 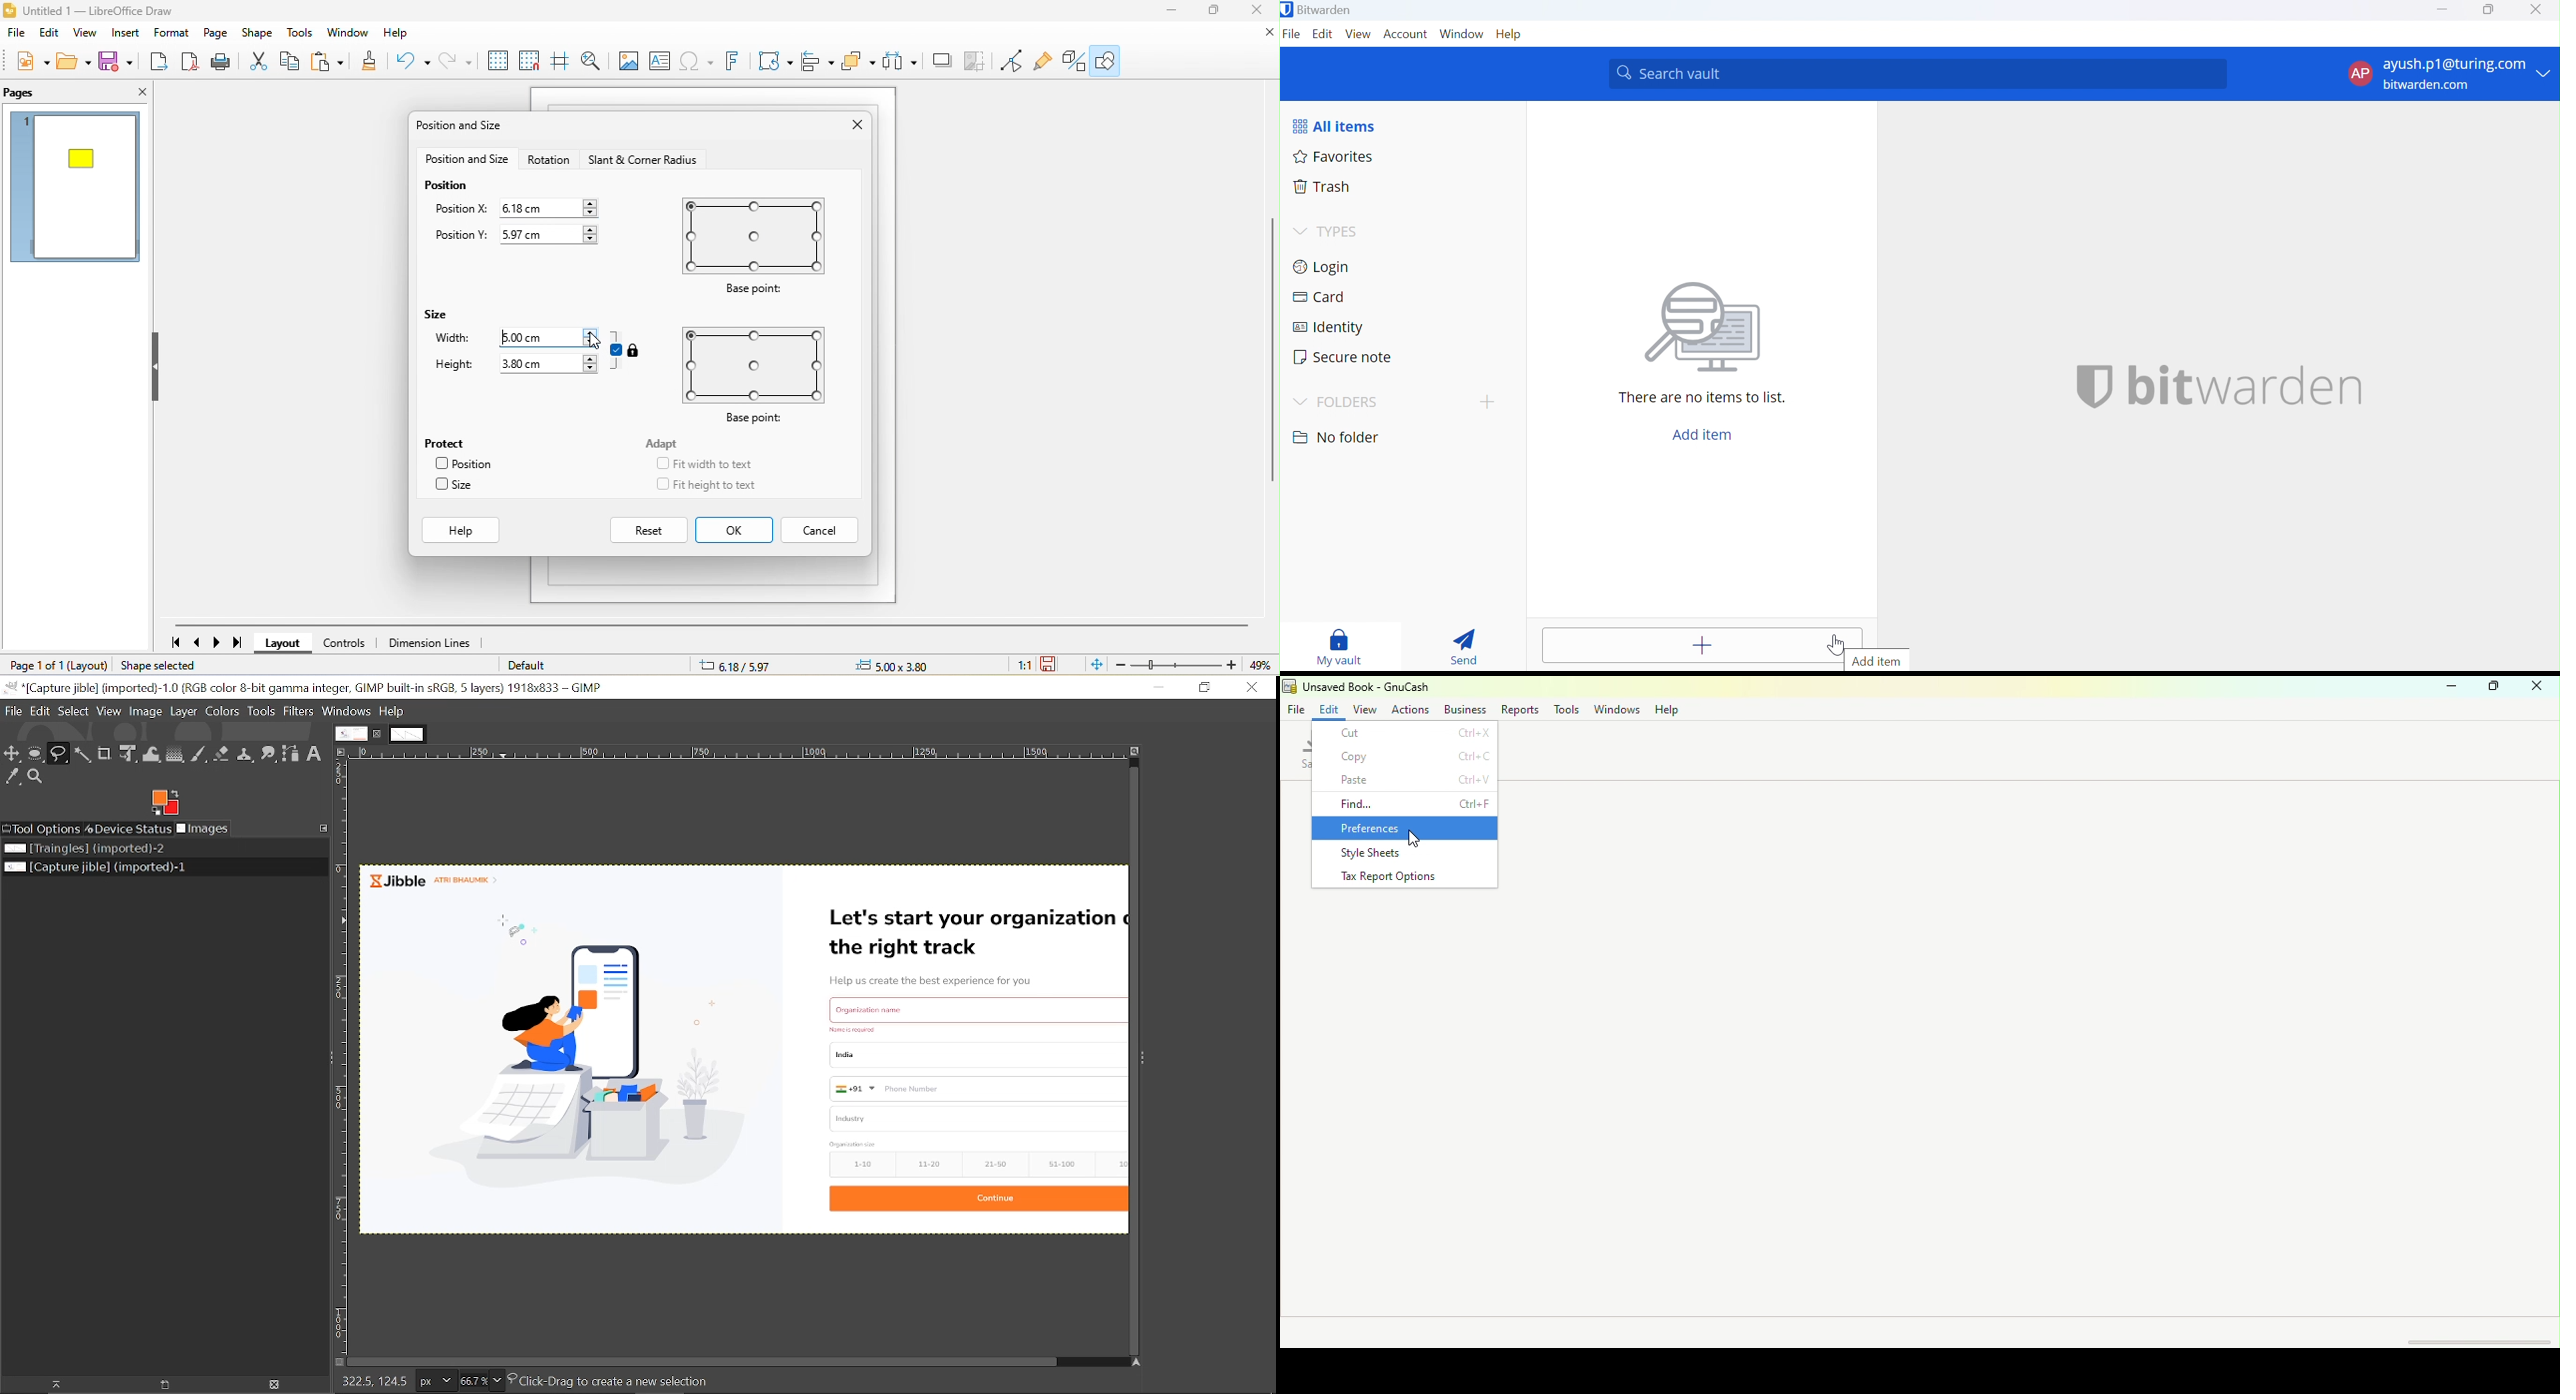 What do you see at coordinates (172, 644) in the screenshot?
I see `first page` at bounding box center [172, 644].